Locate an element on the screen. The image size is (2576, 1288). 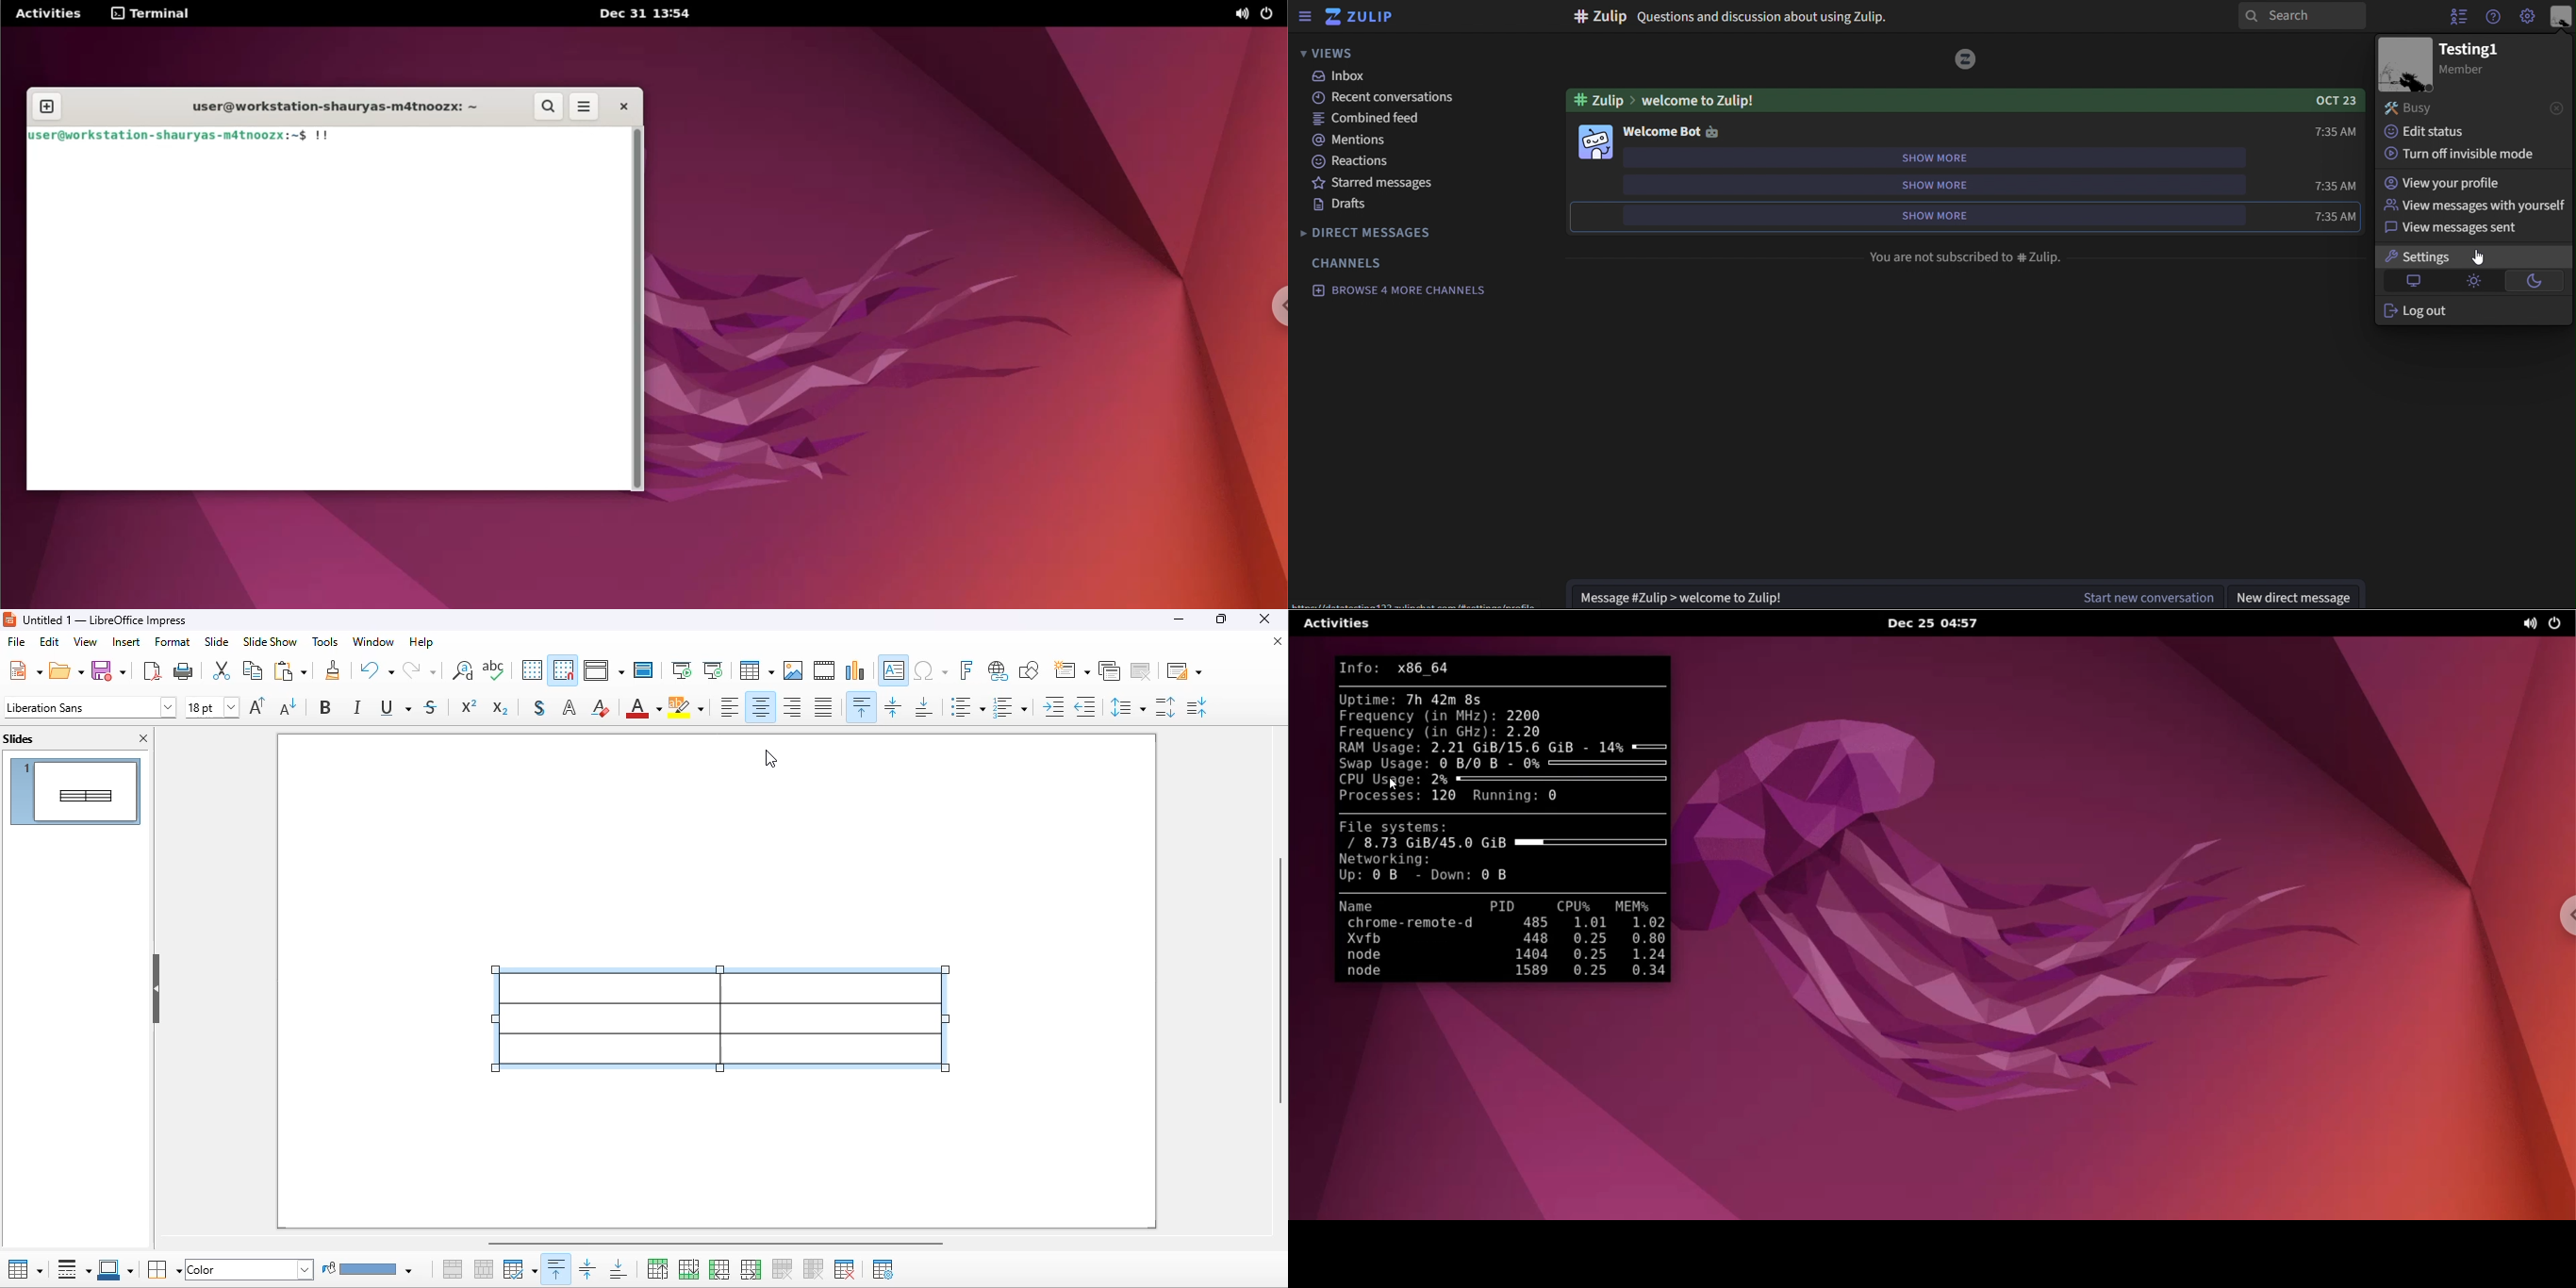
table properties is located at coordinates (883, 1268).